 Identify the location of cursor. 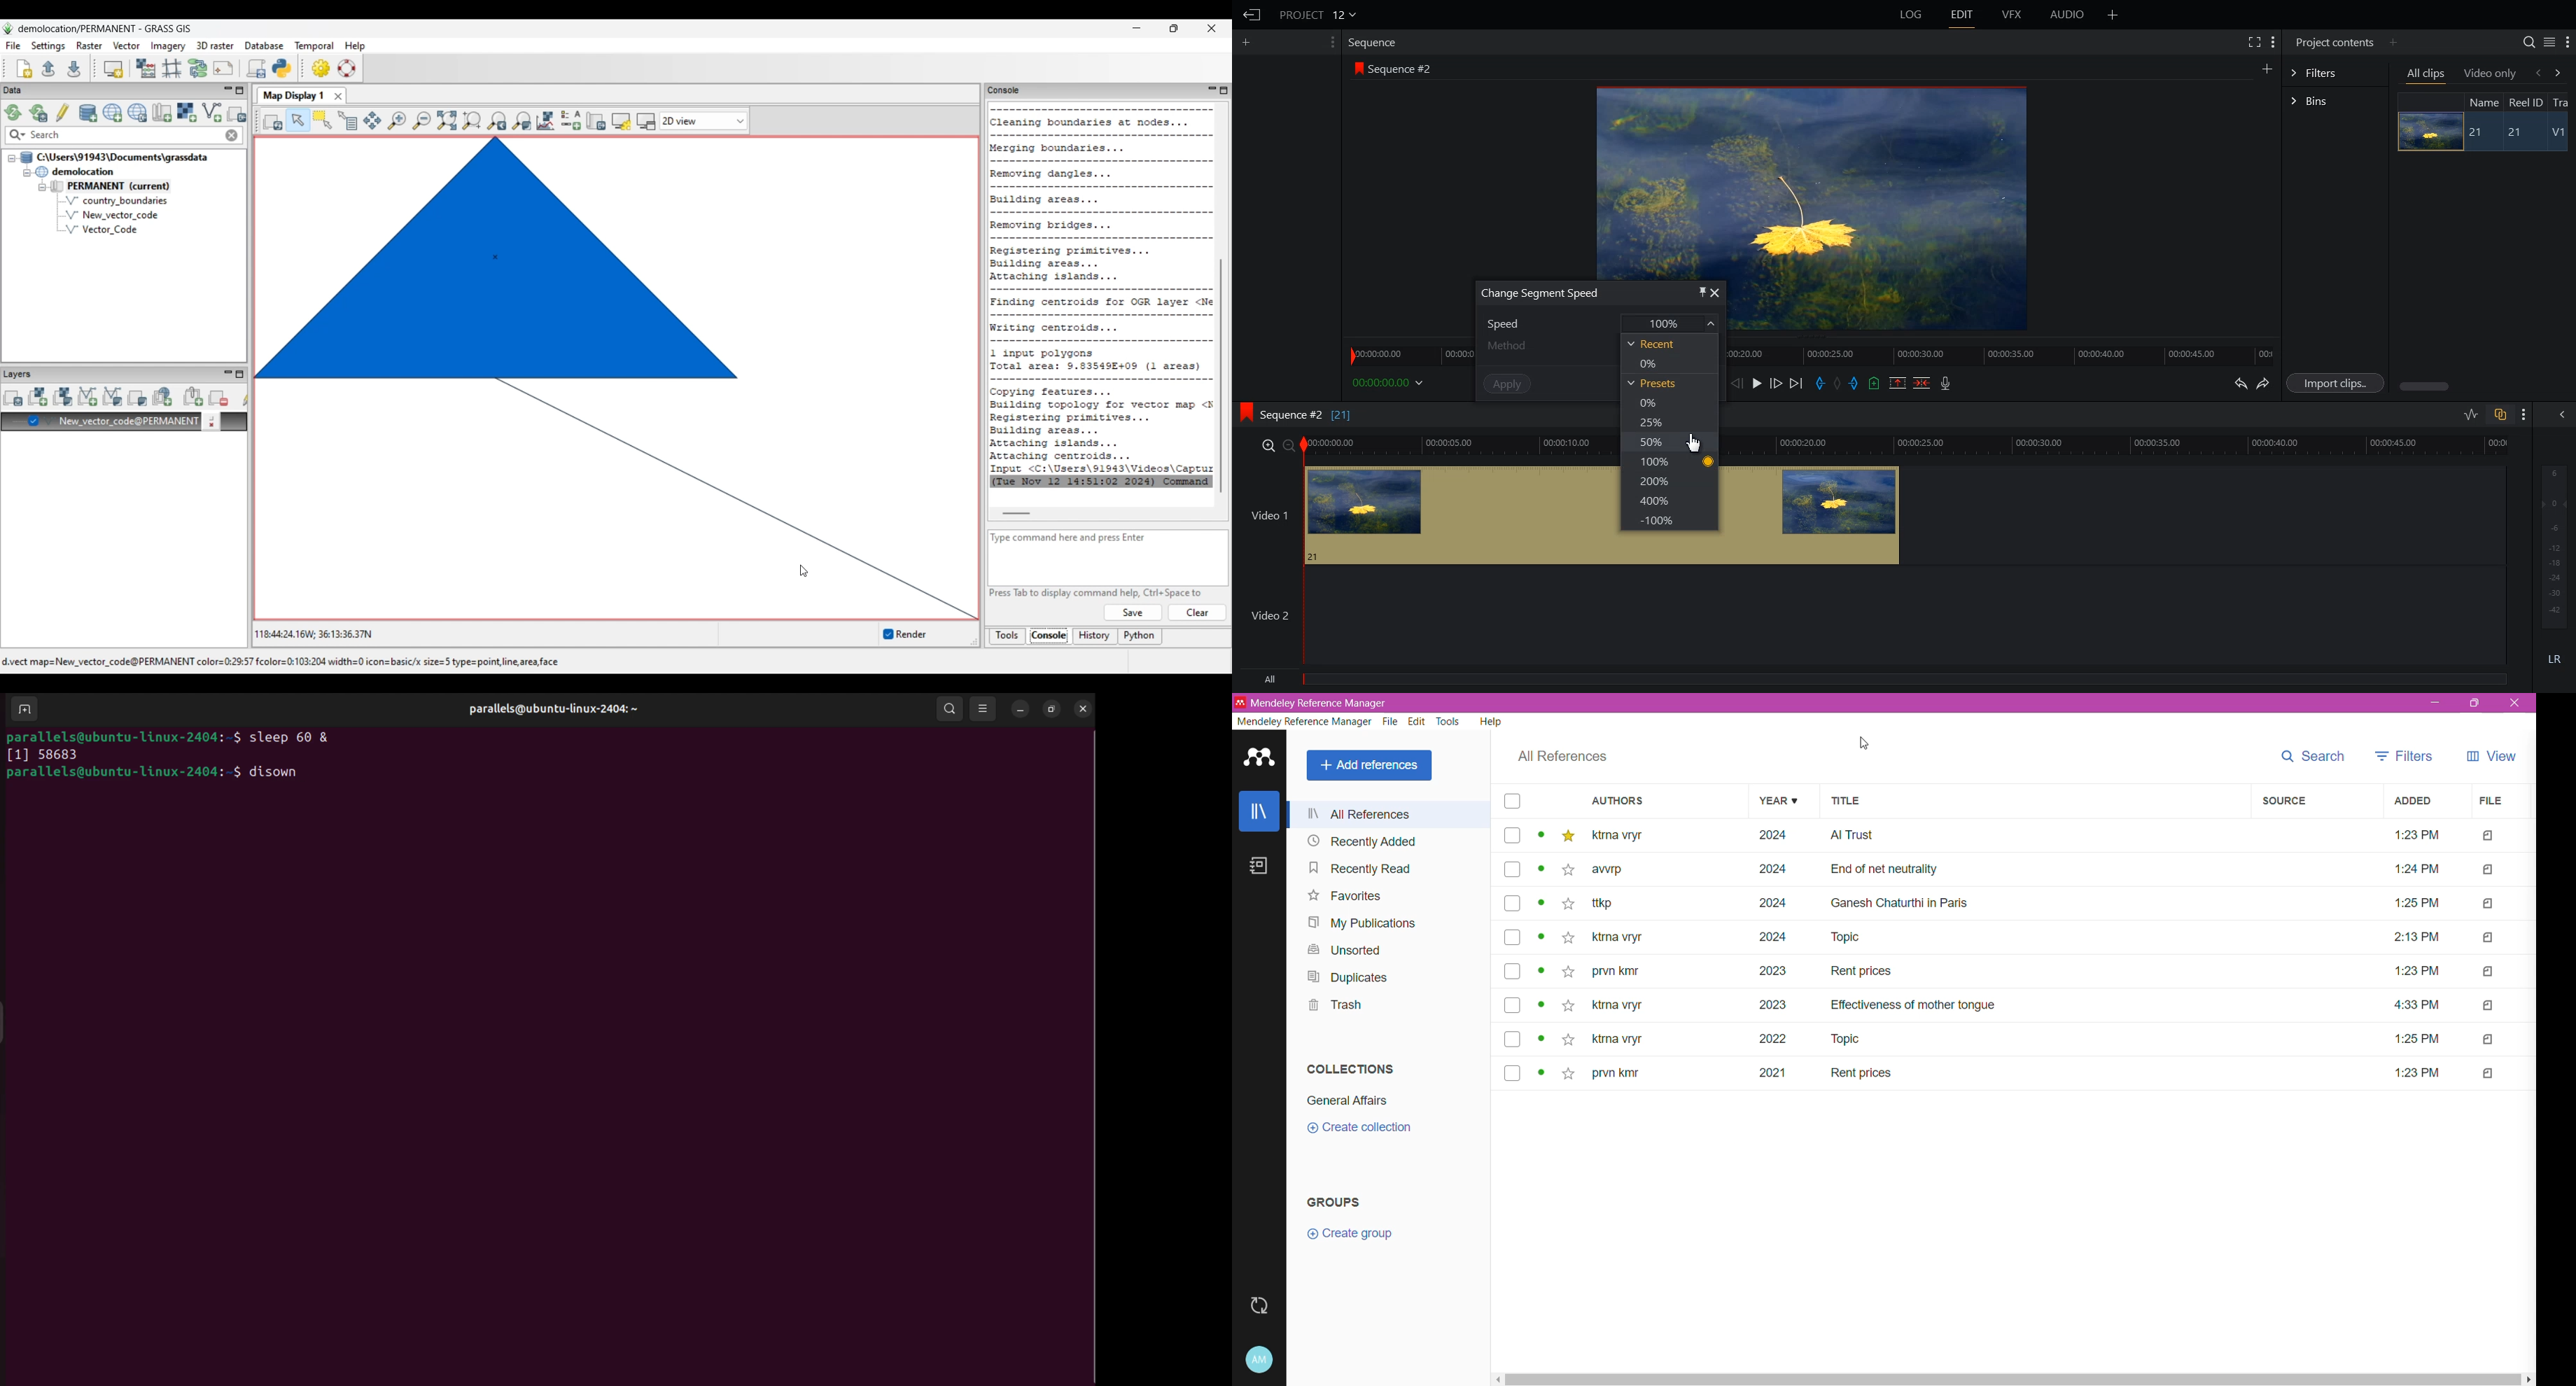
(1864, 742).